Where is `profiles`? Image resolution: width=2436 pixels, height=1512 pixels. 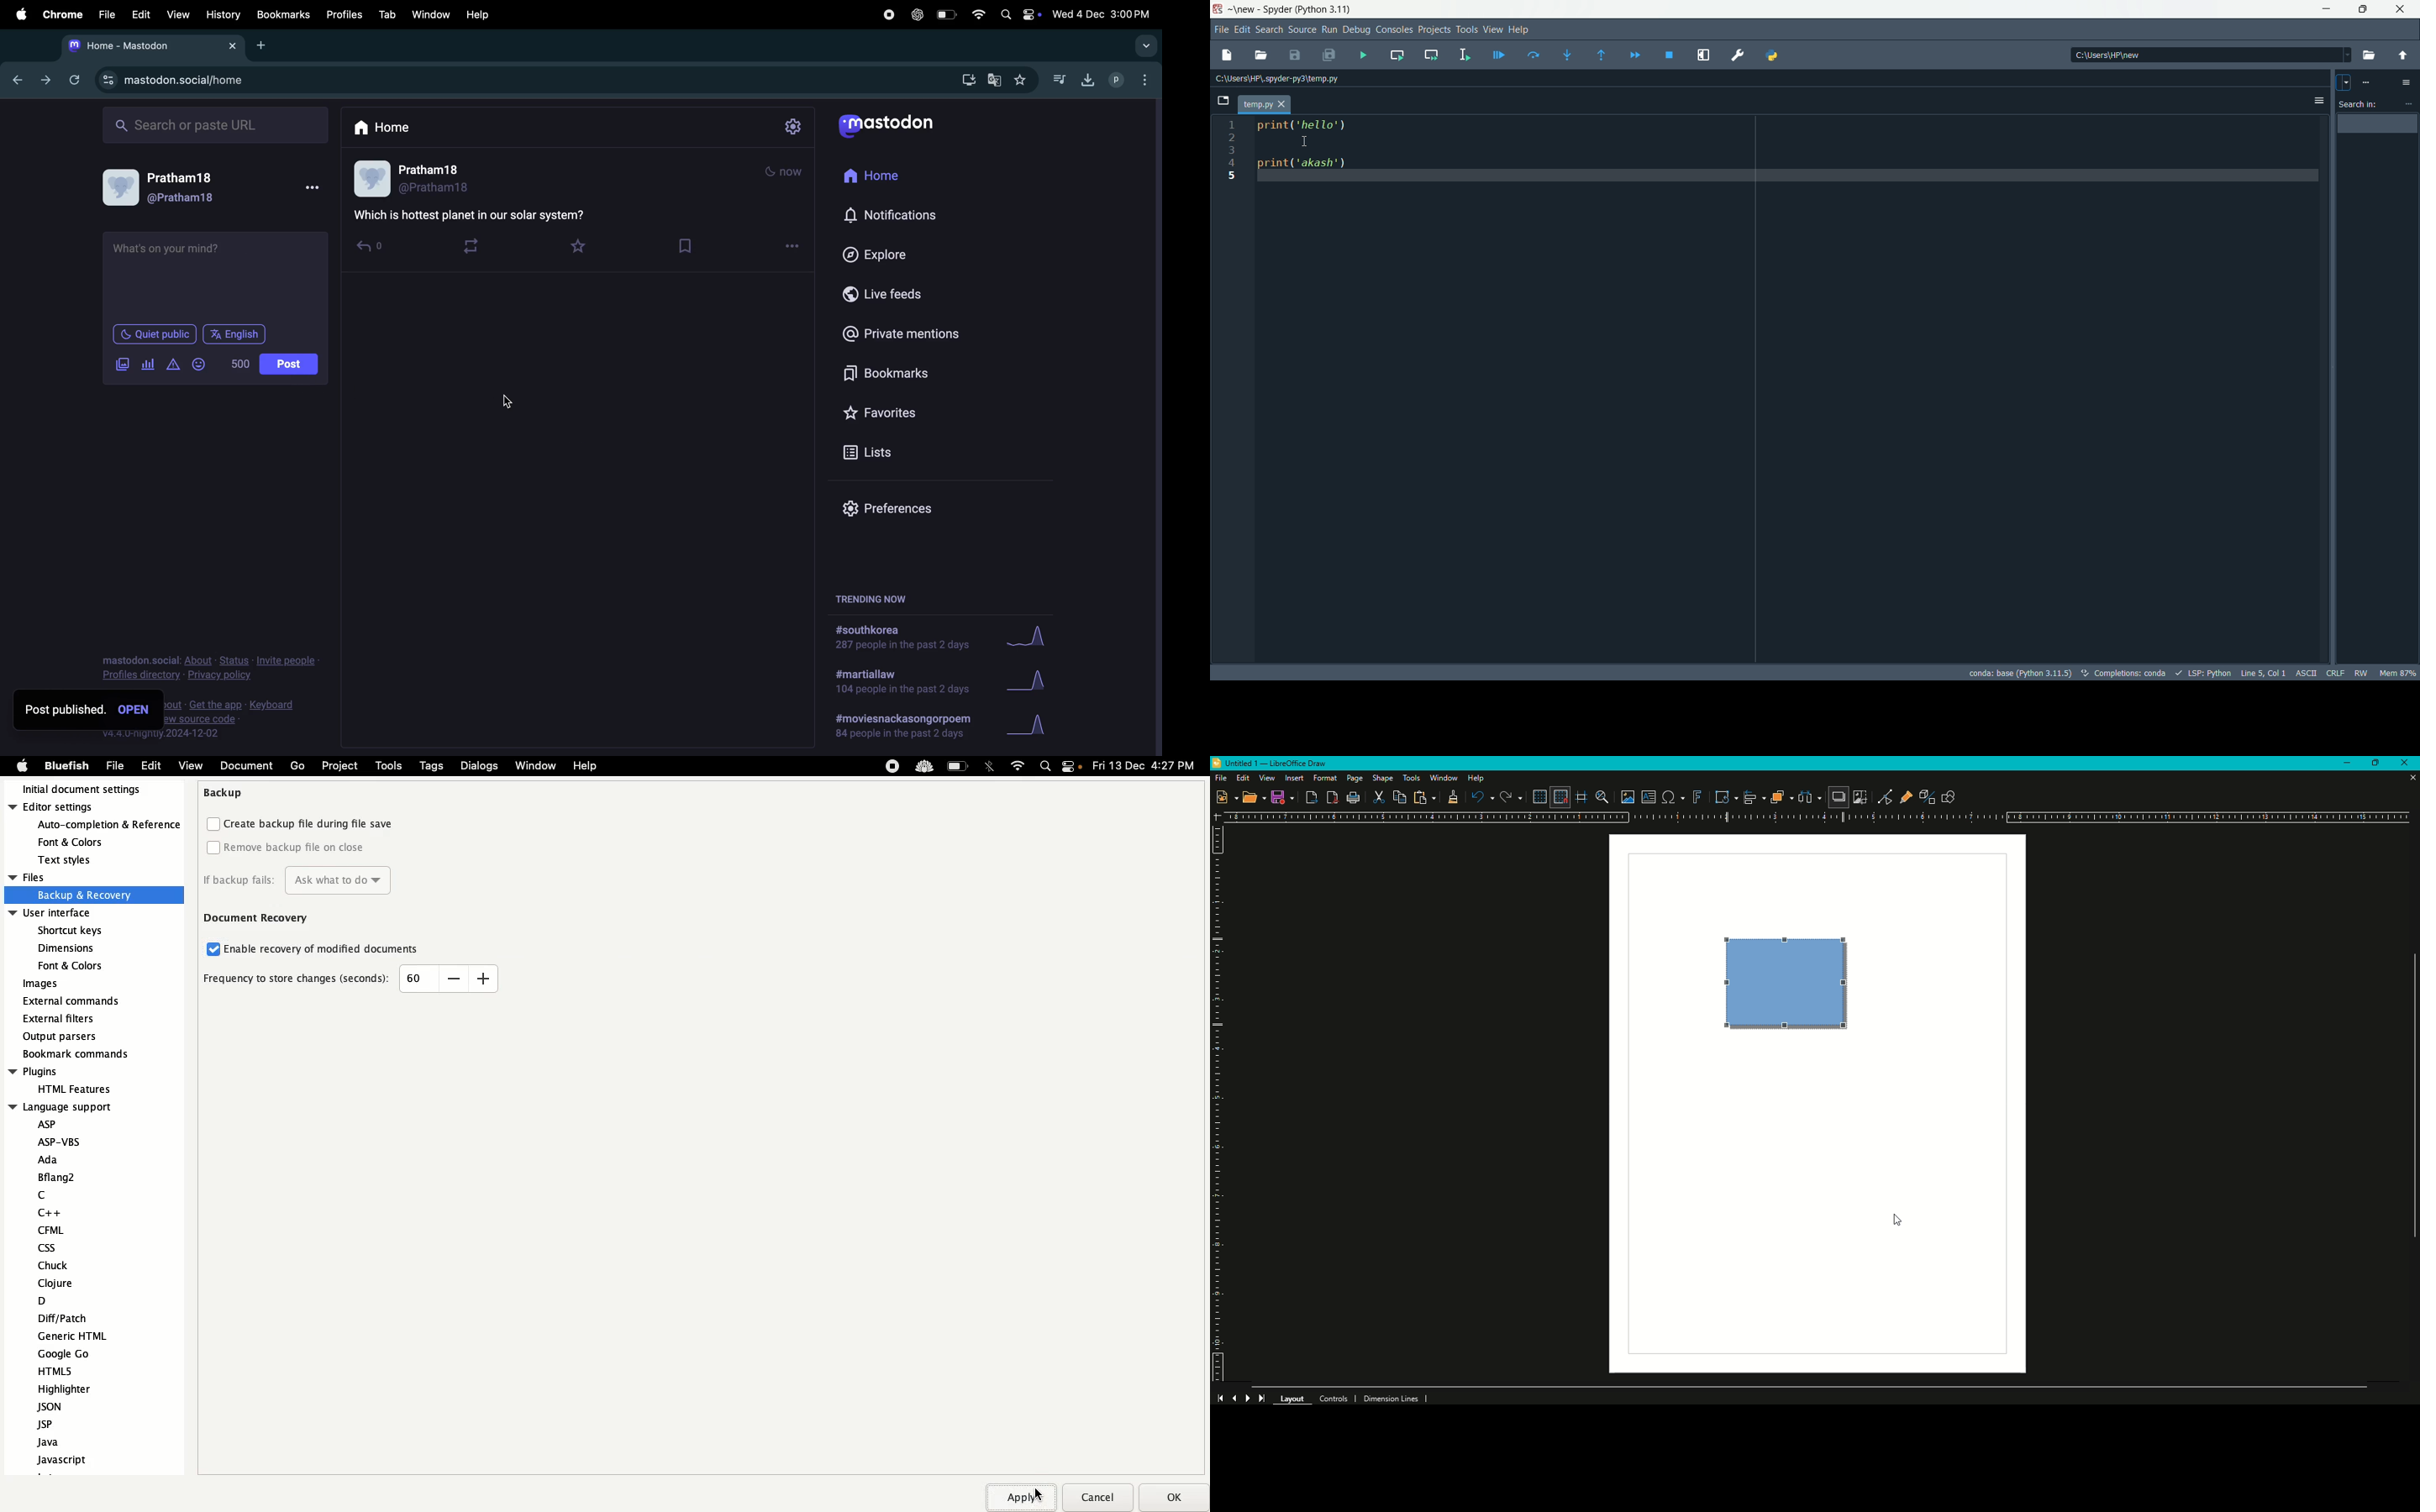
profiles is located at coordinates (343, 14).